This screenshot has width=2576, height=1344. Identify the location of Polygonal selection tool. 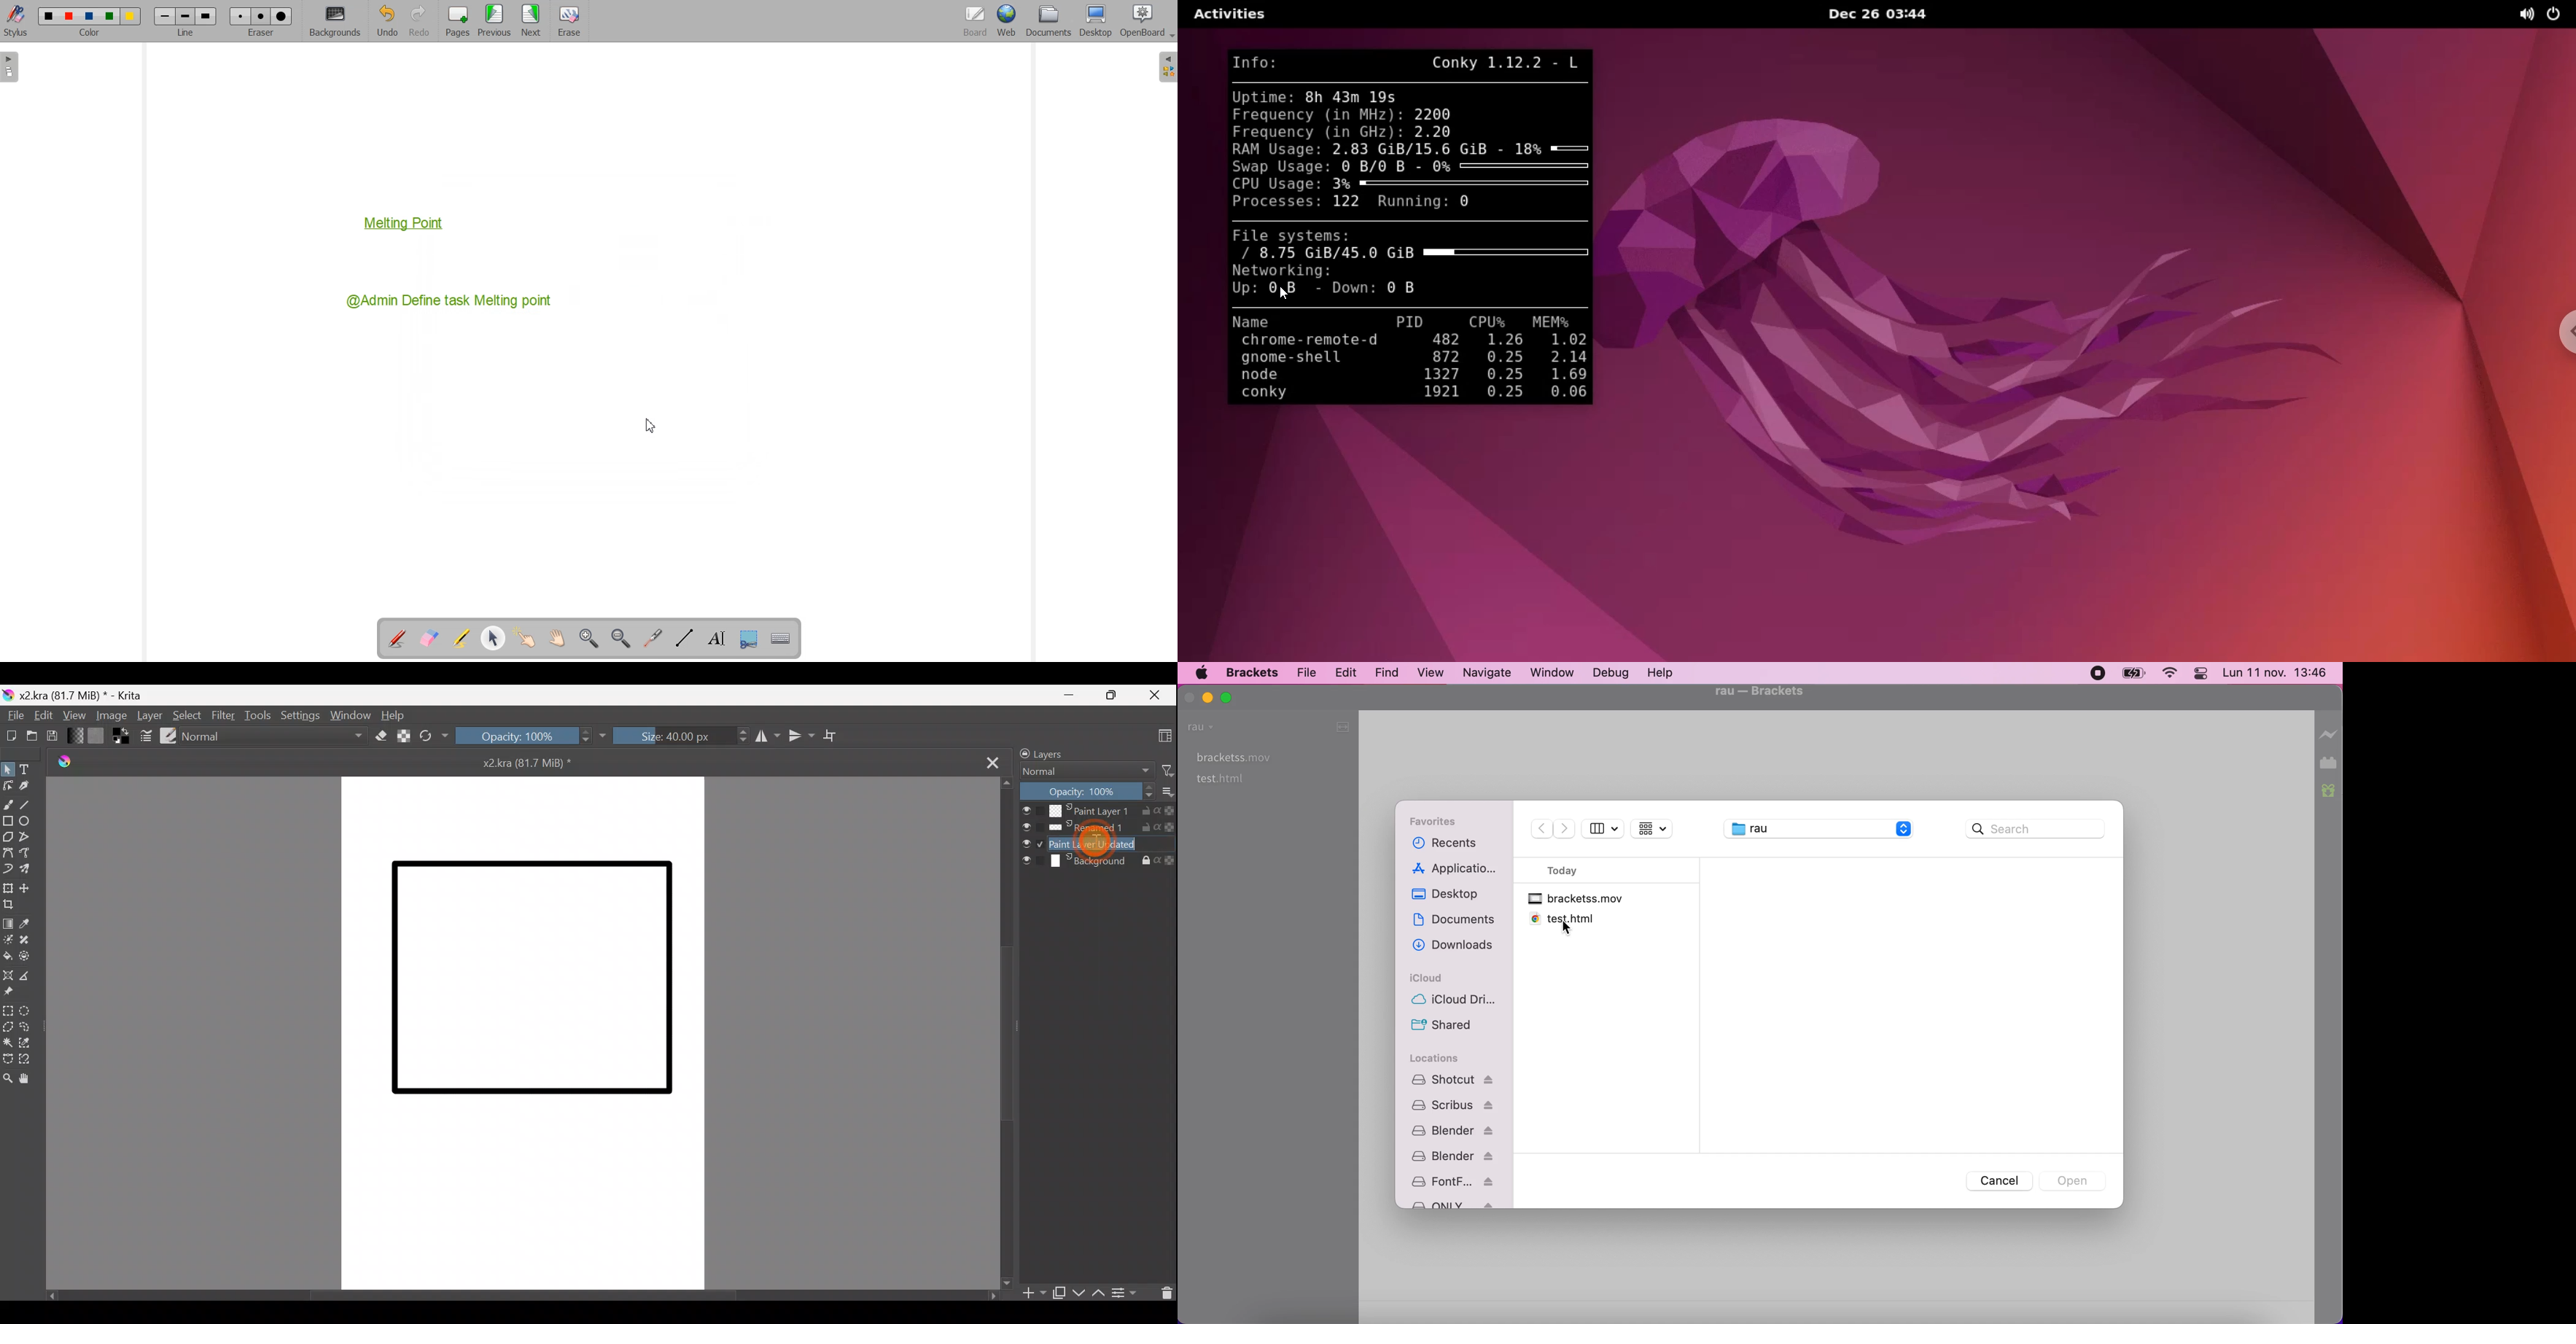
(7, 1025).